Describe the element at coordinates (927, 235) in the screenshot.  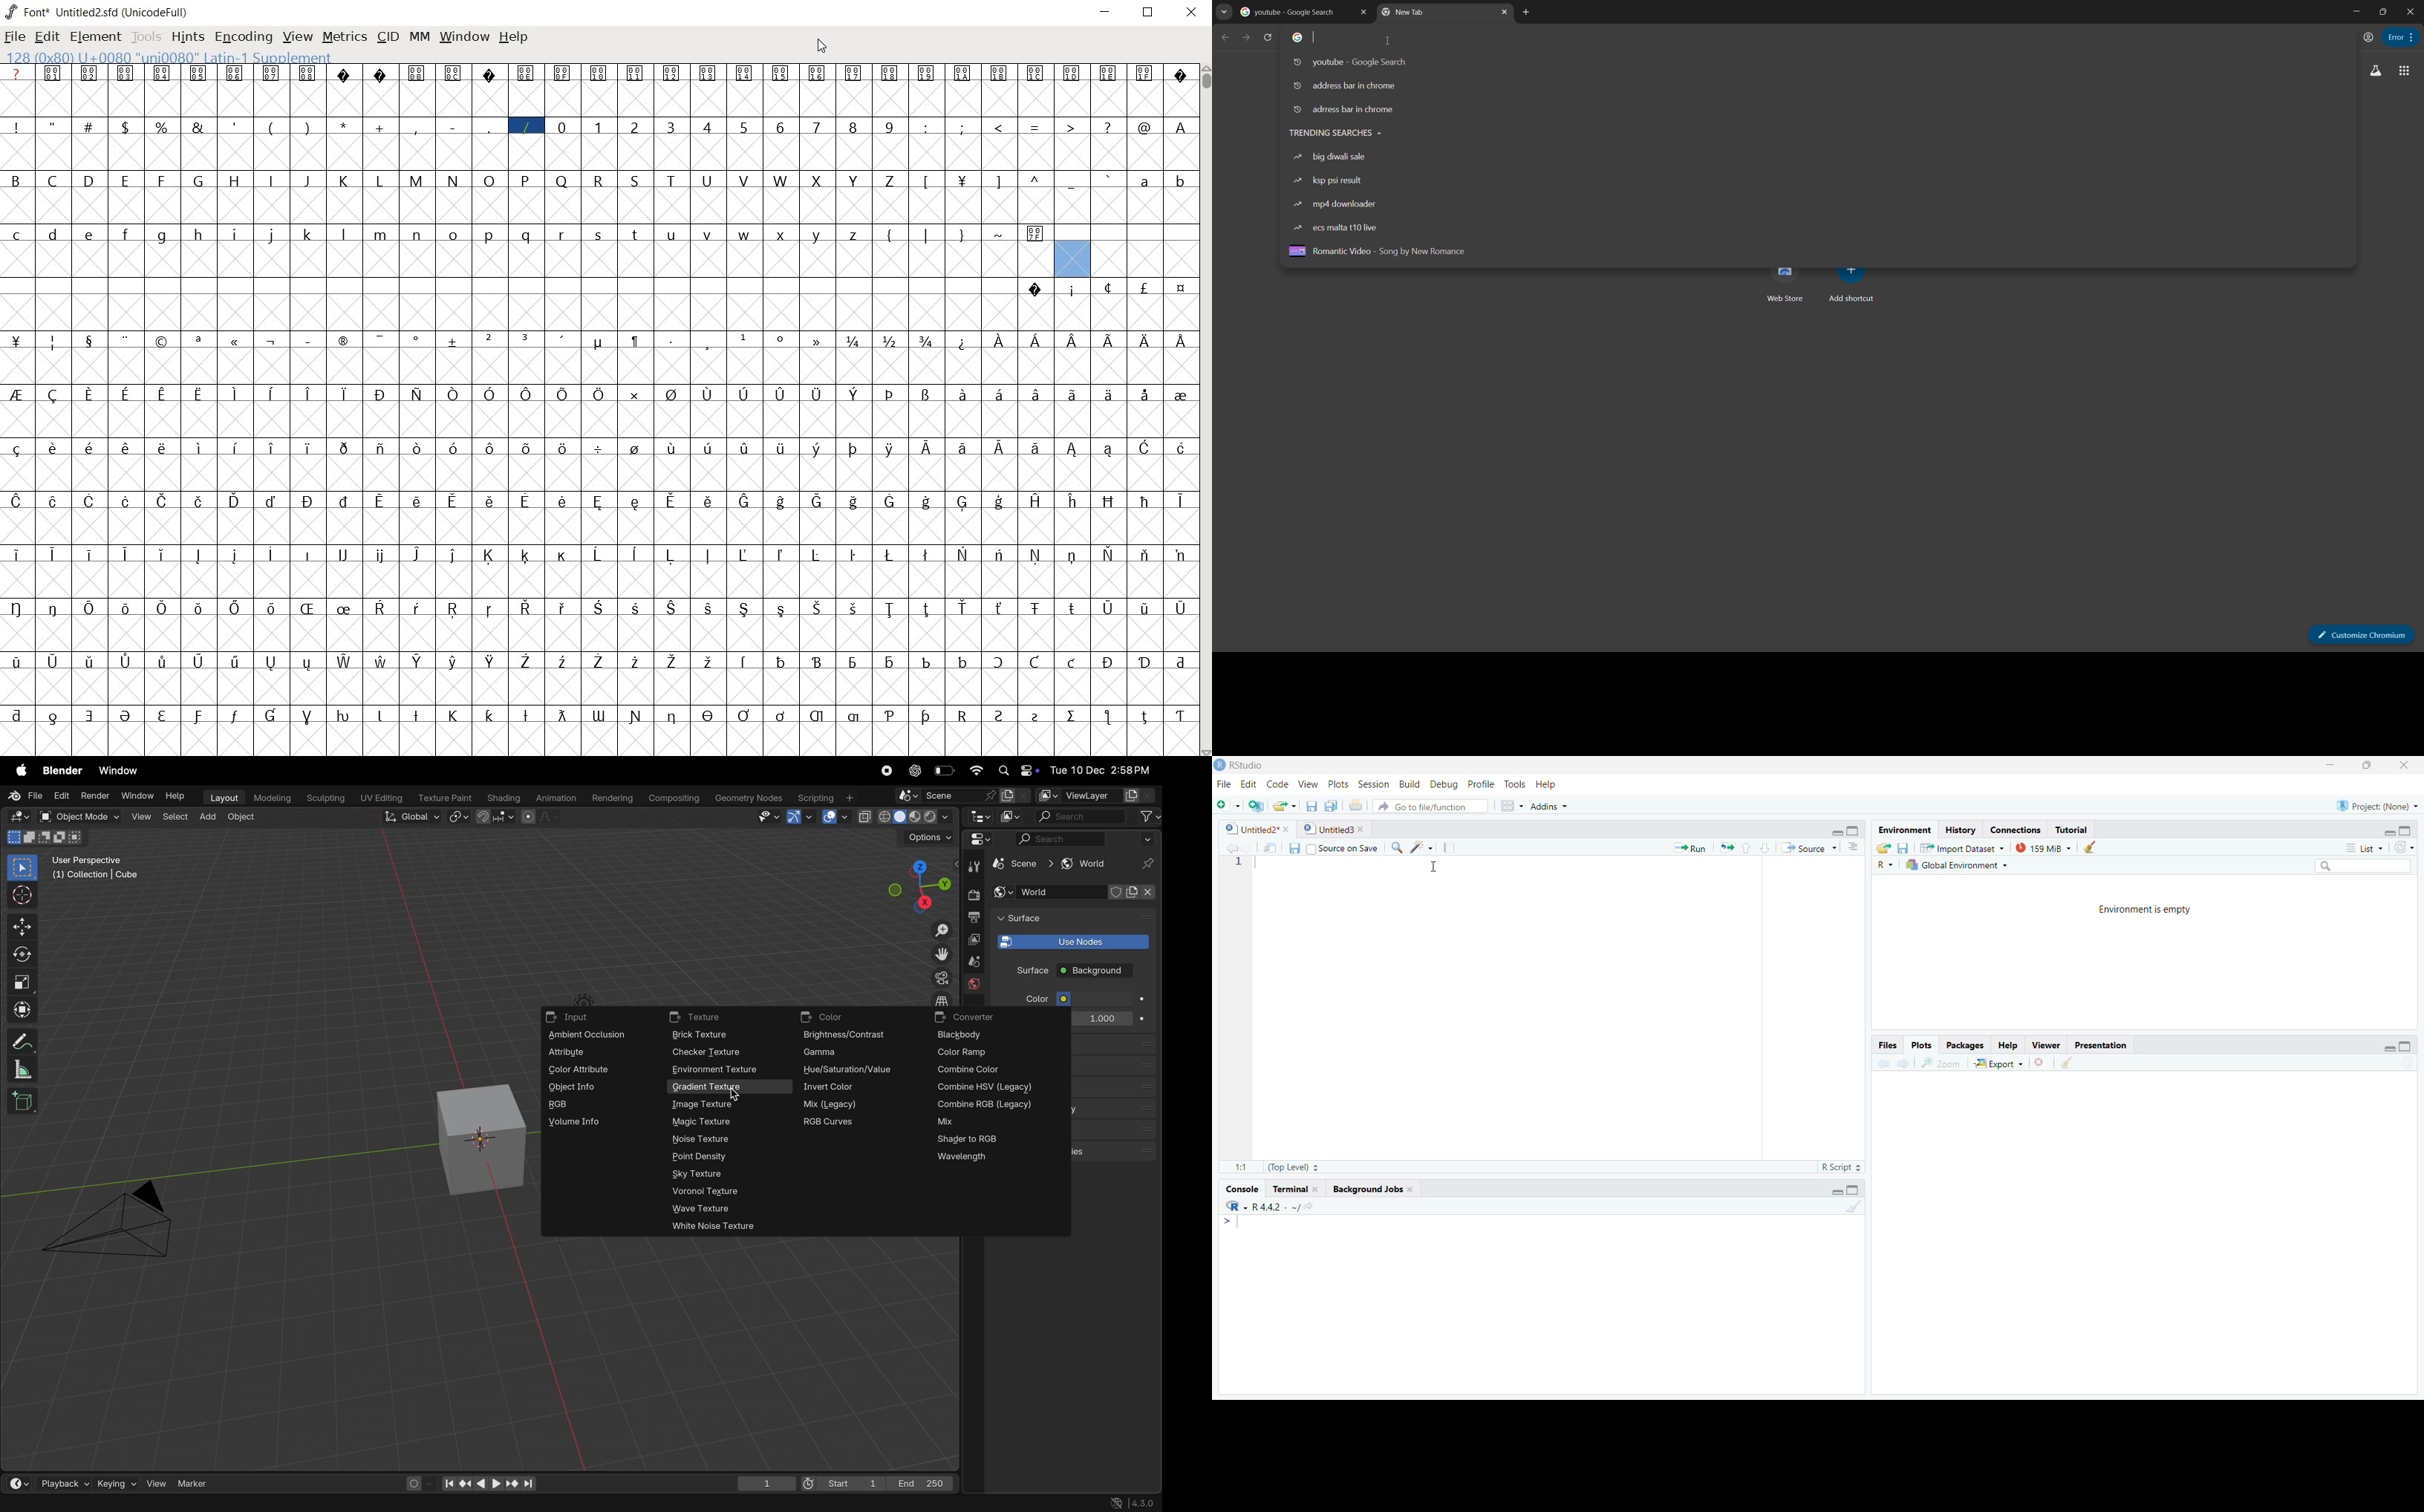
I see `glyph` at that location.